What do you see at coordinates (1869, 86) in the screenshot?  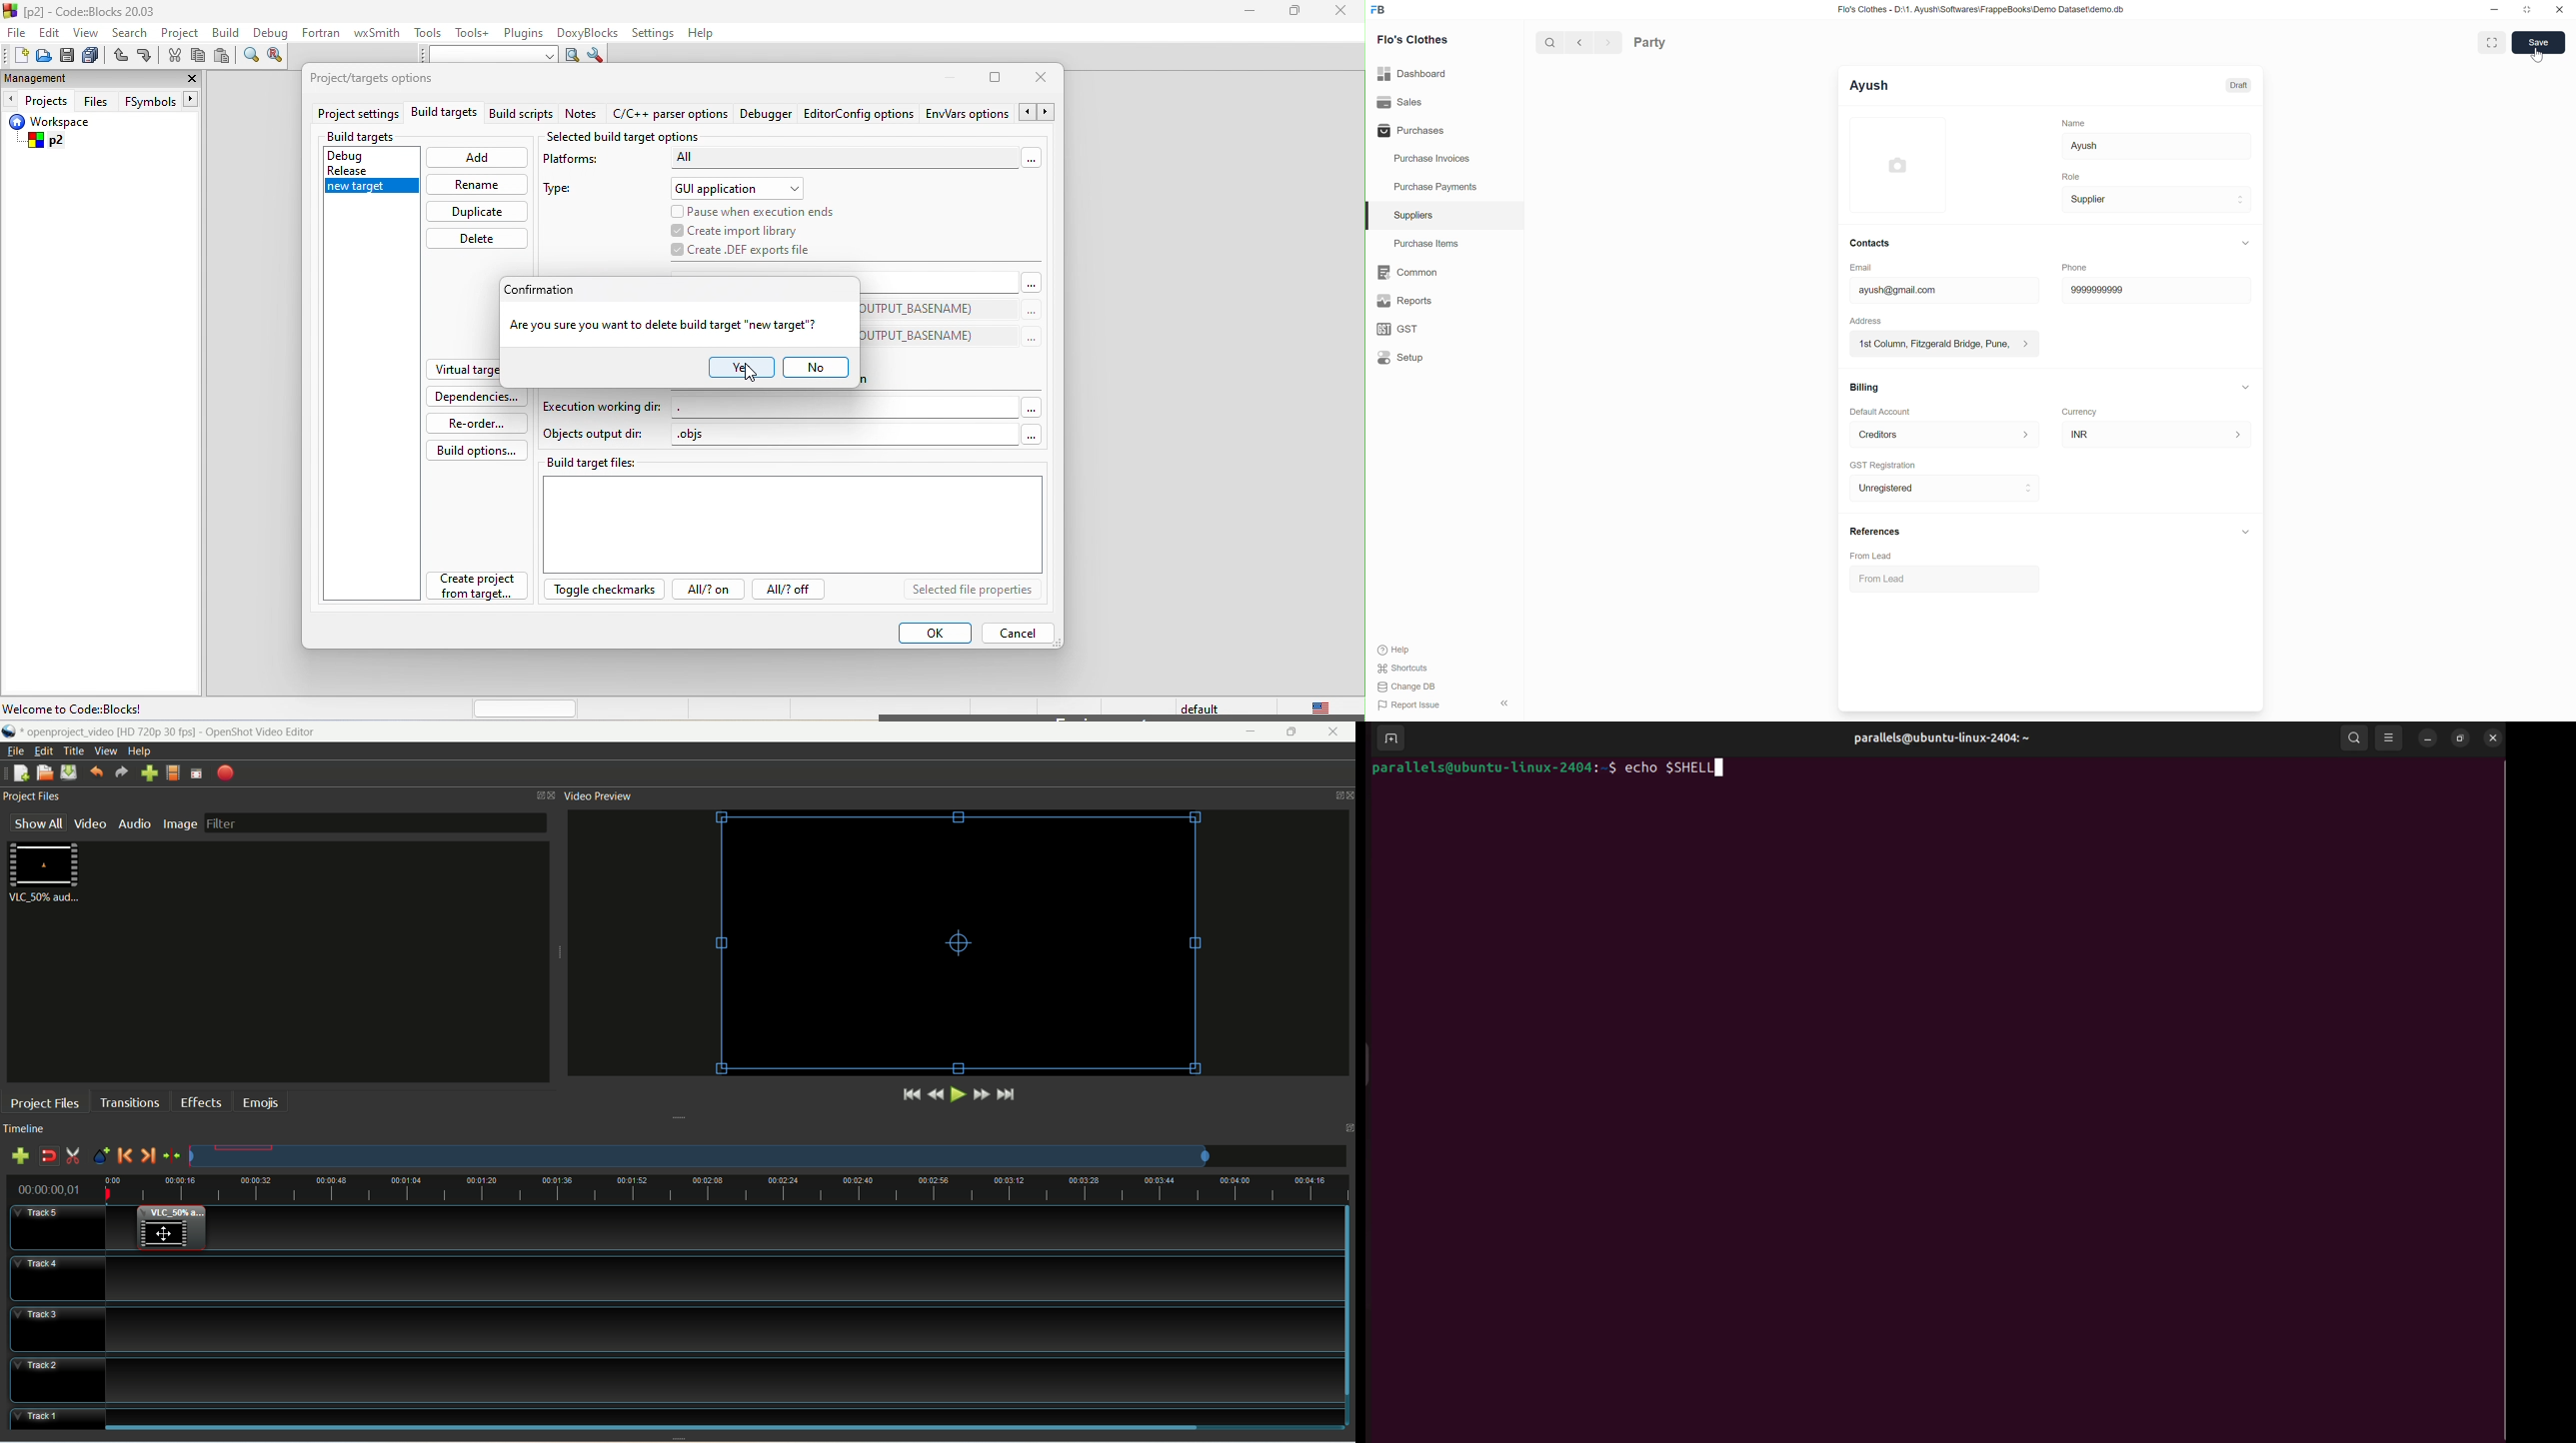 I see `Ayush` at bounding box center [1869, 86].